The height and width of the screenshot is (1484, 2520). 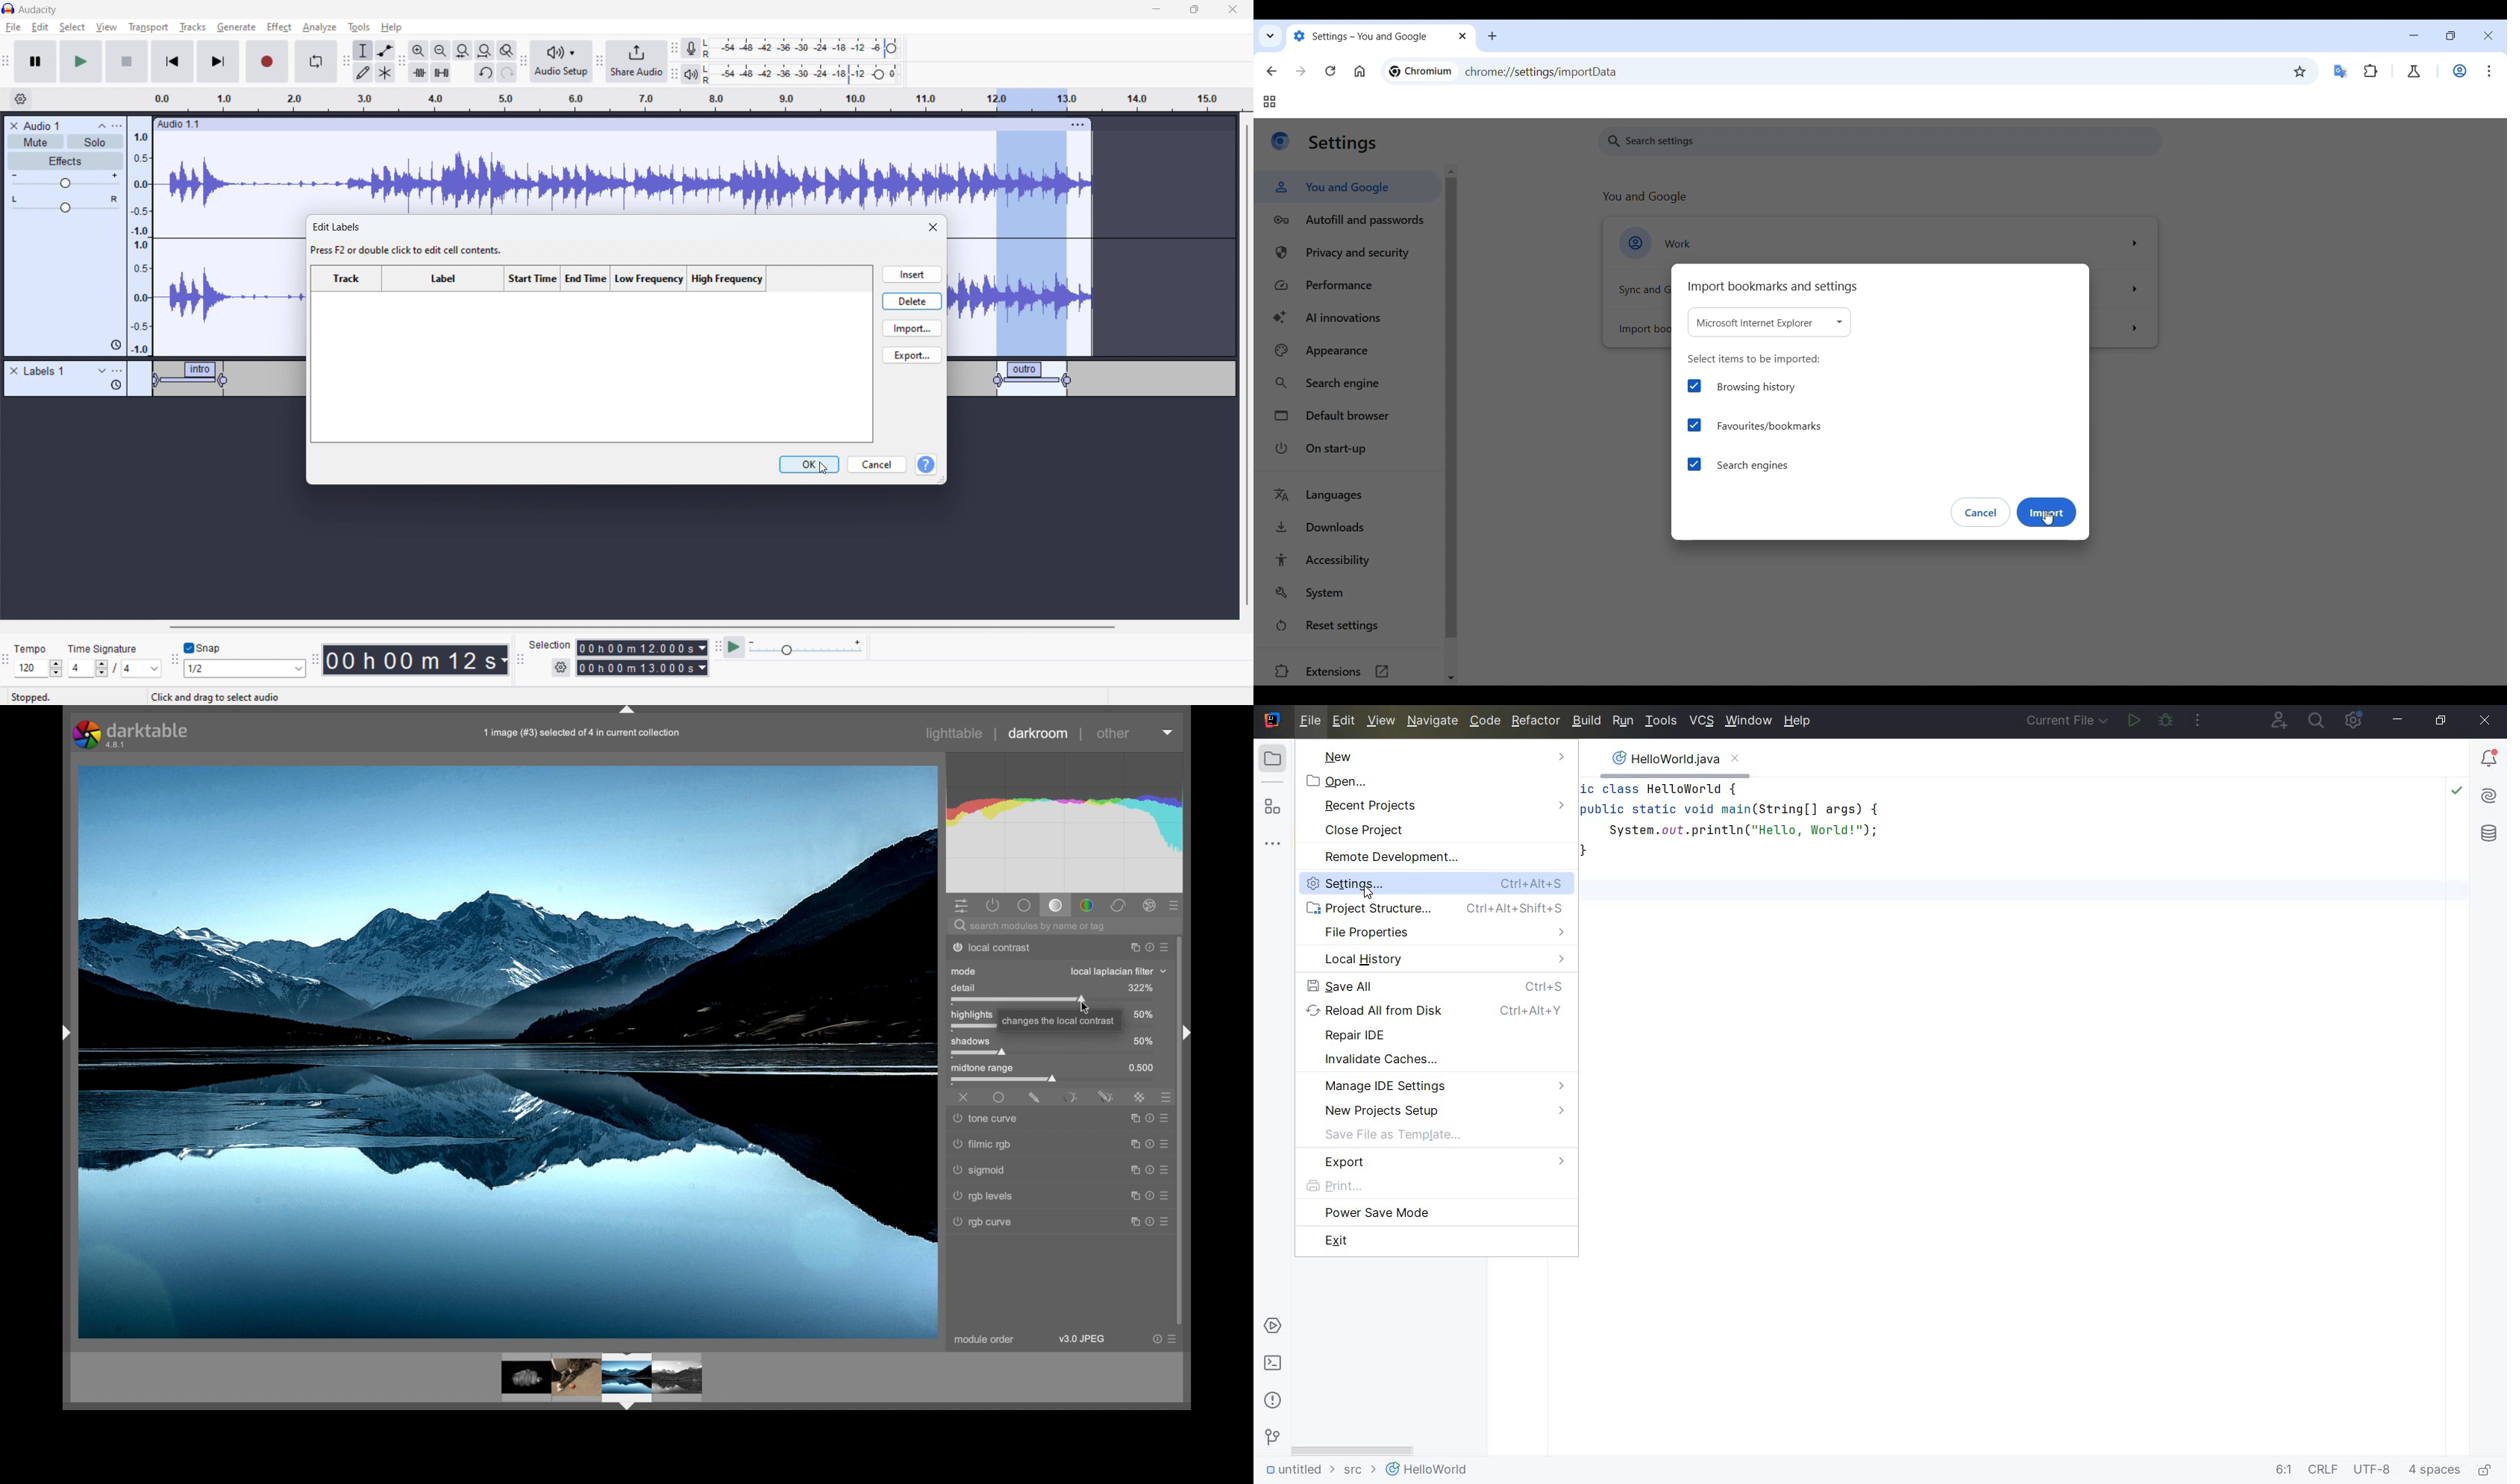 What do you see at coordinates (979, 1169) in the screenshot?
I see `sigmoid` at bounding box center [979, 1169].